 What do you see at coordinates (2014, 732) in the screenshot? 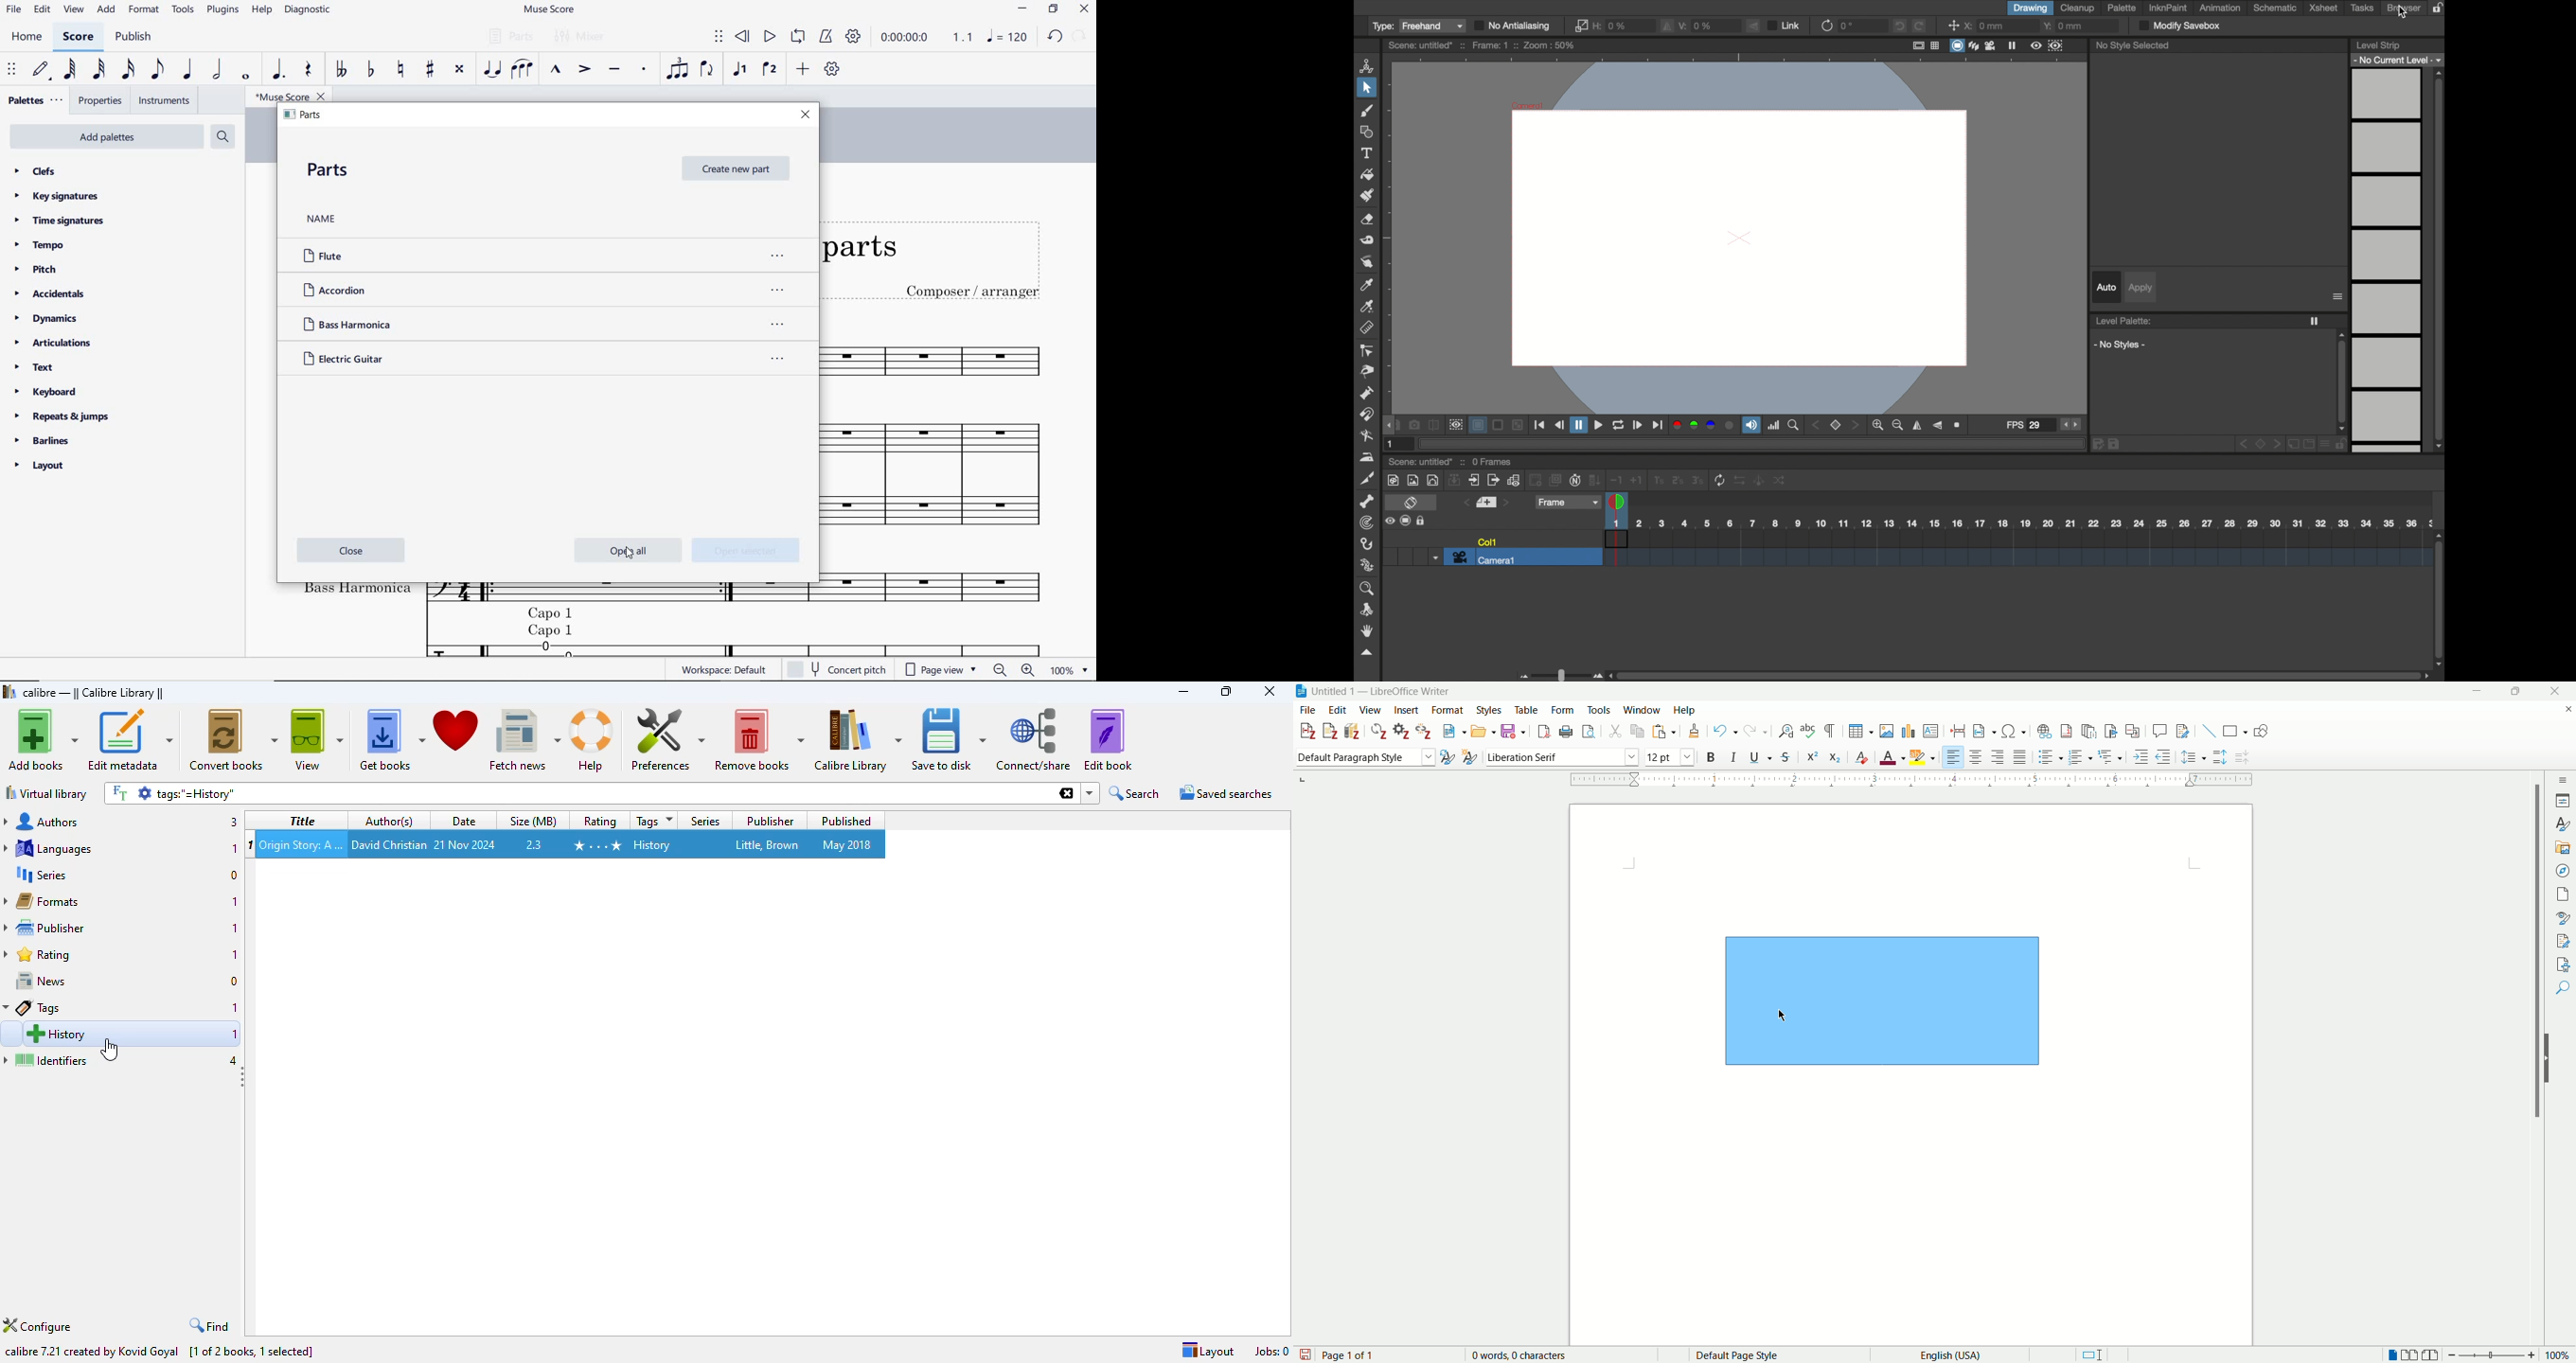
I see `insert symbol` at bounding box center [2014, 732].